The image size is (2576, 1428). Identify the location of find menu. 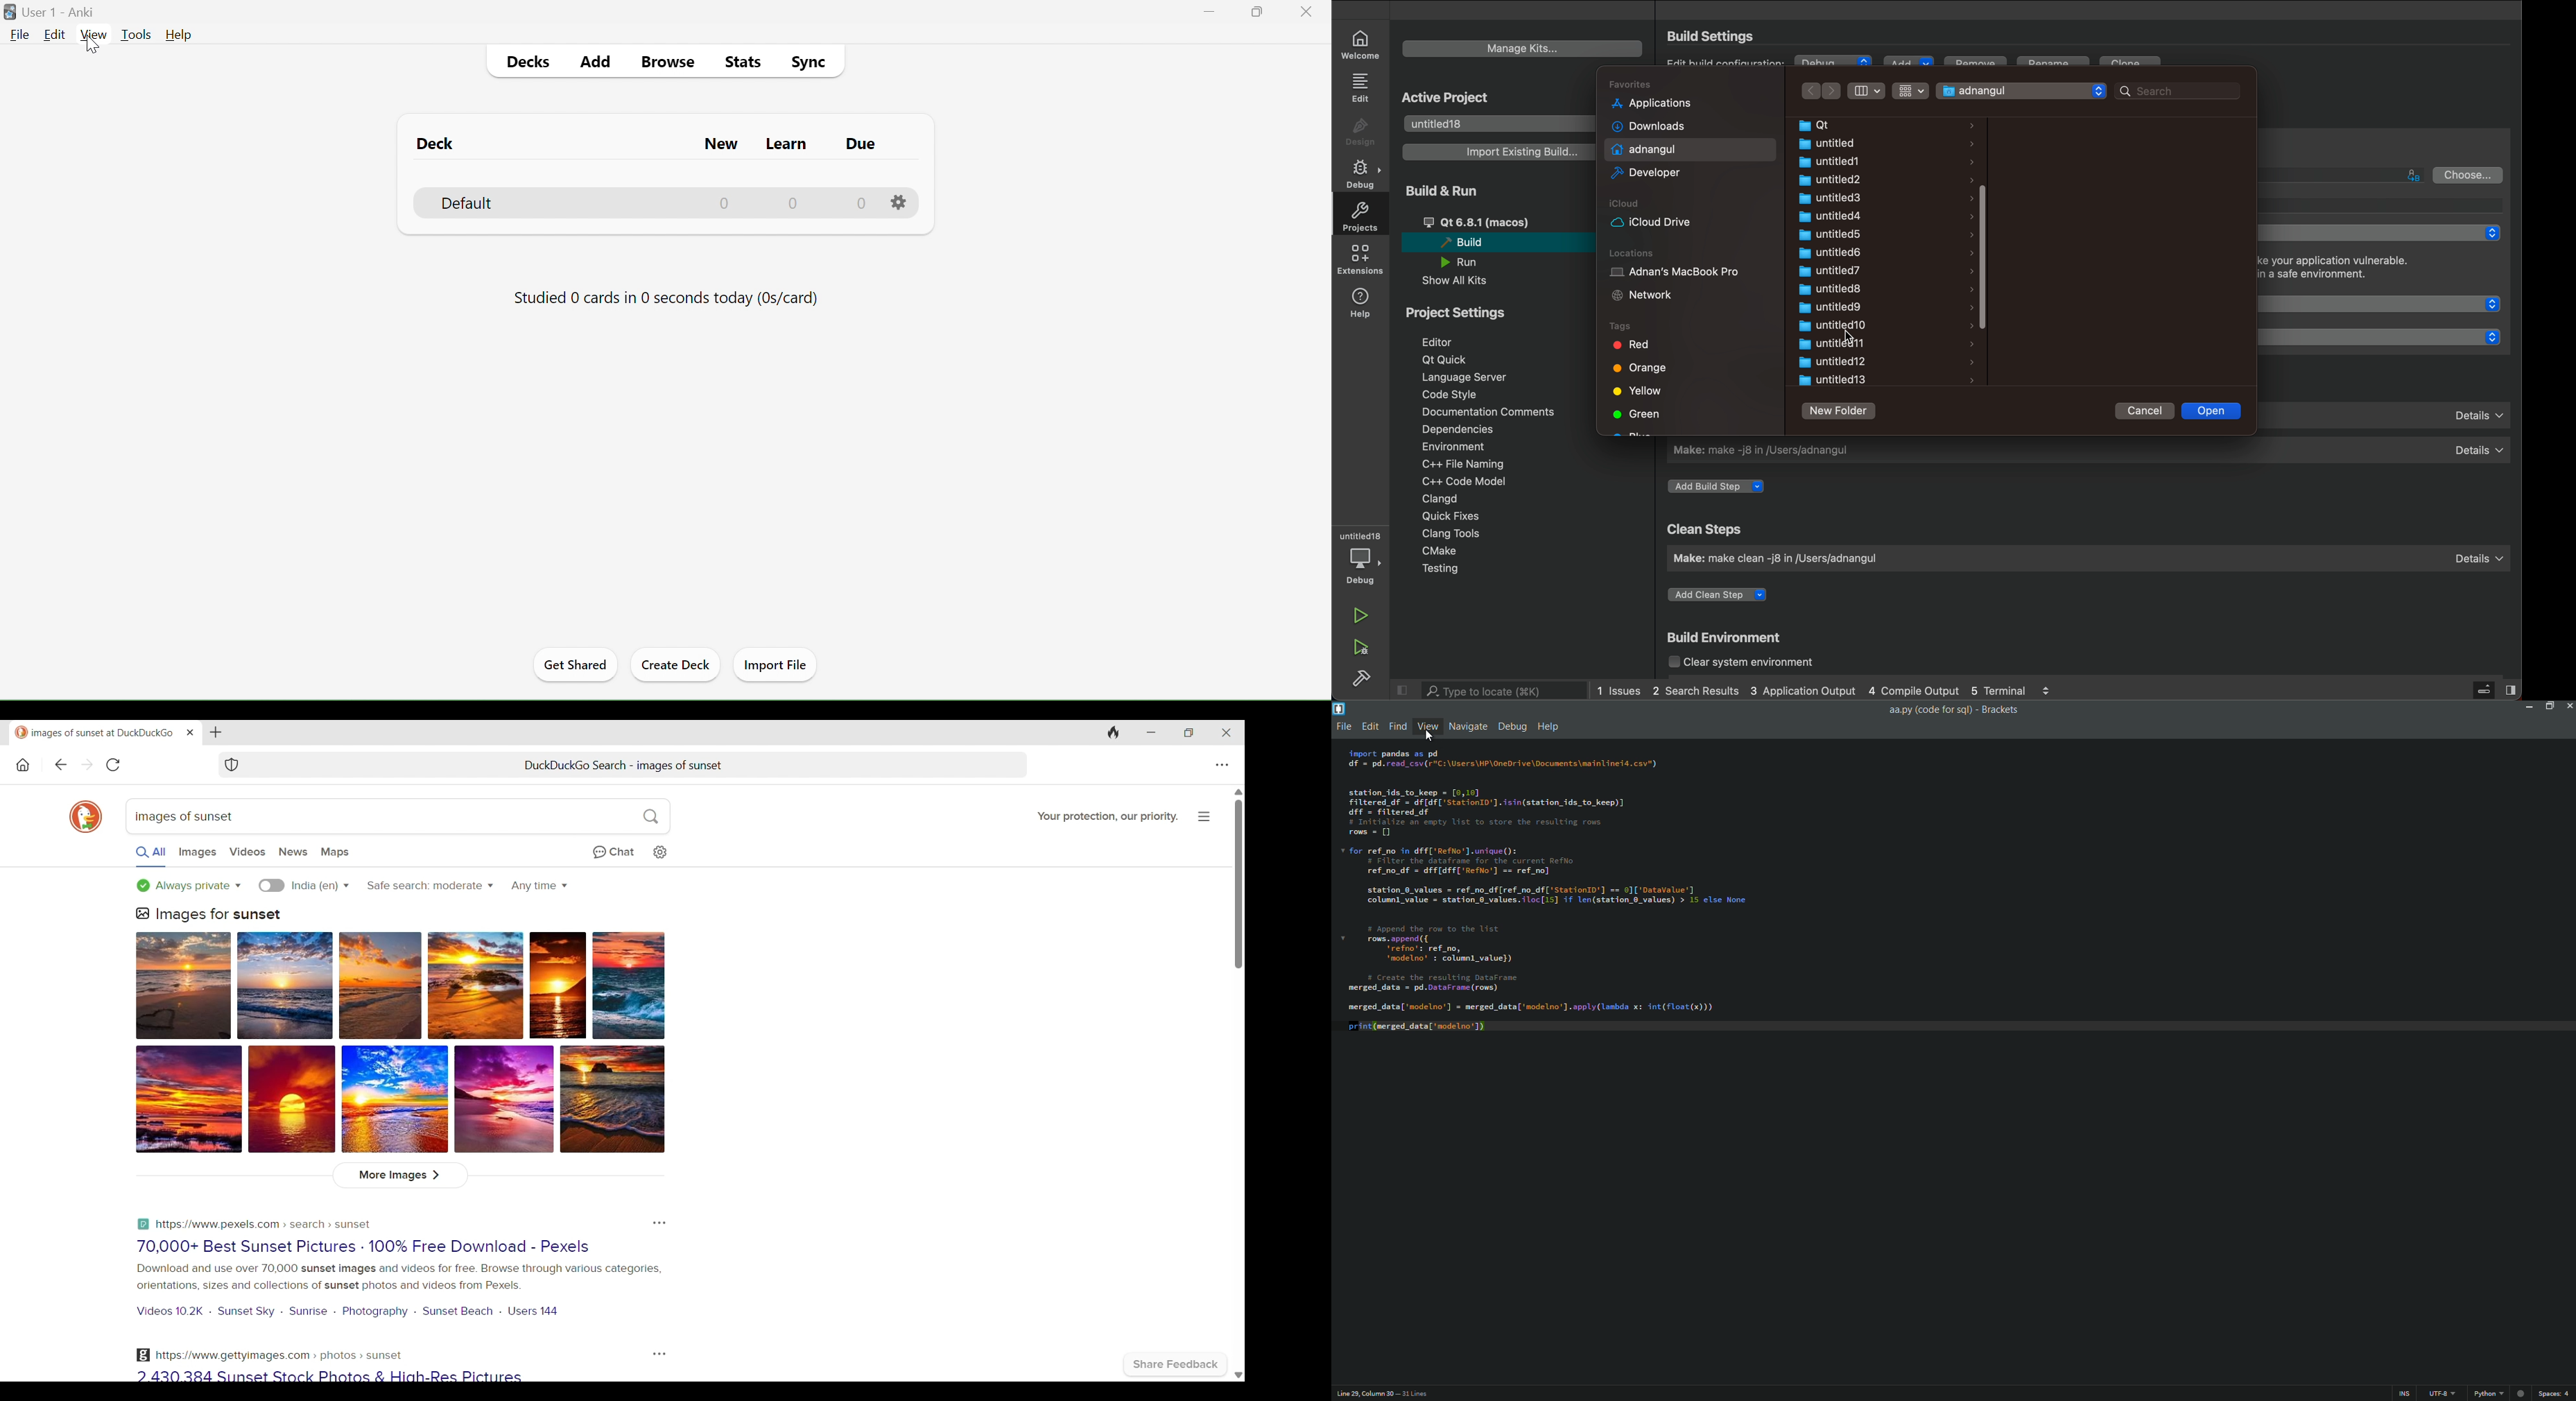
(1397, 726).